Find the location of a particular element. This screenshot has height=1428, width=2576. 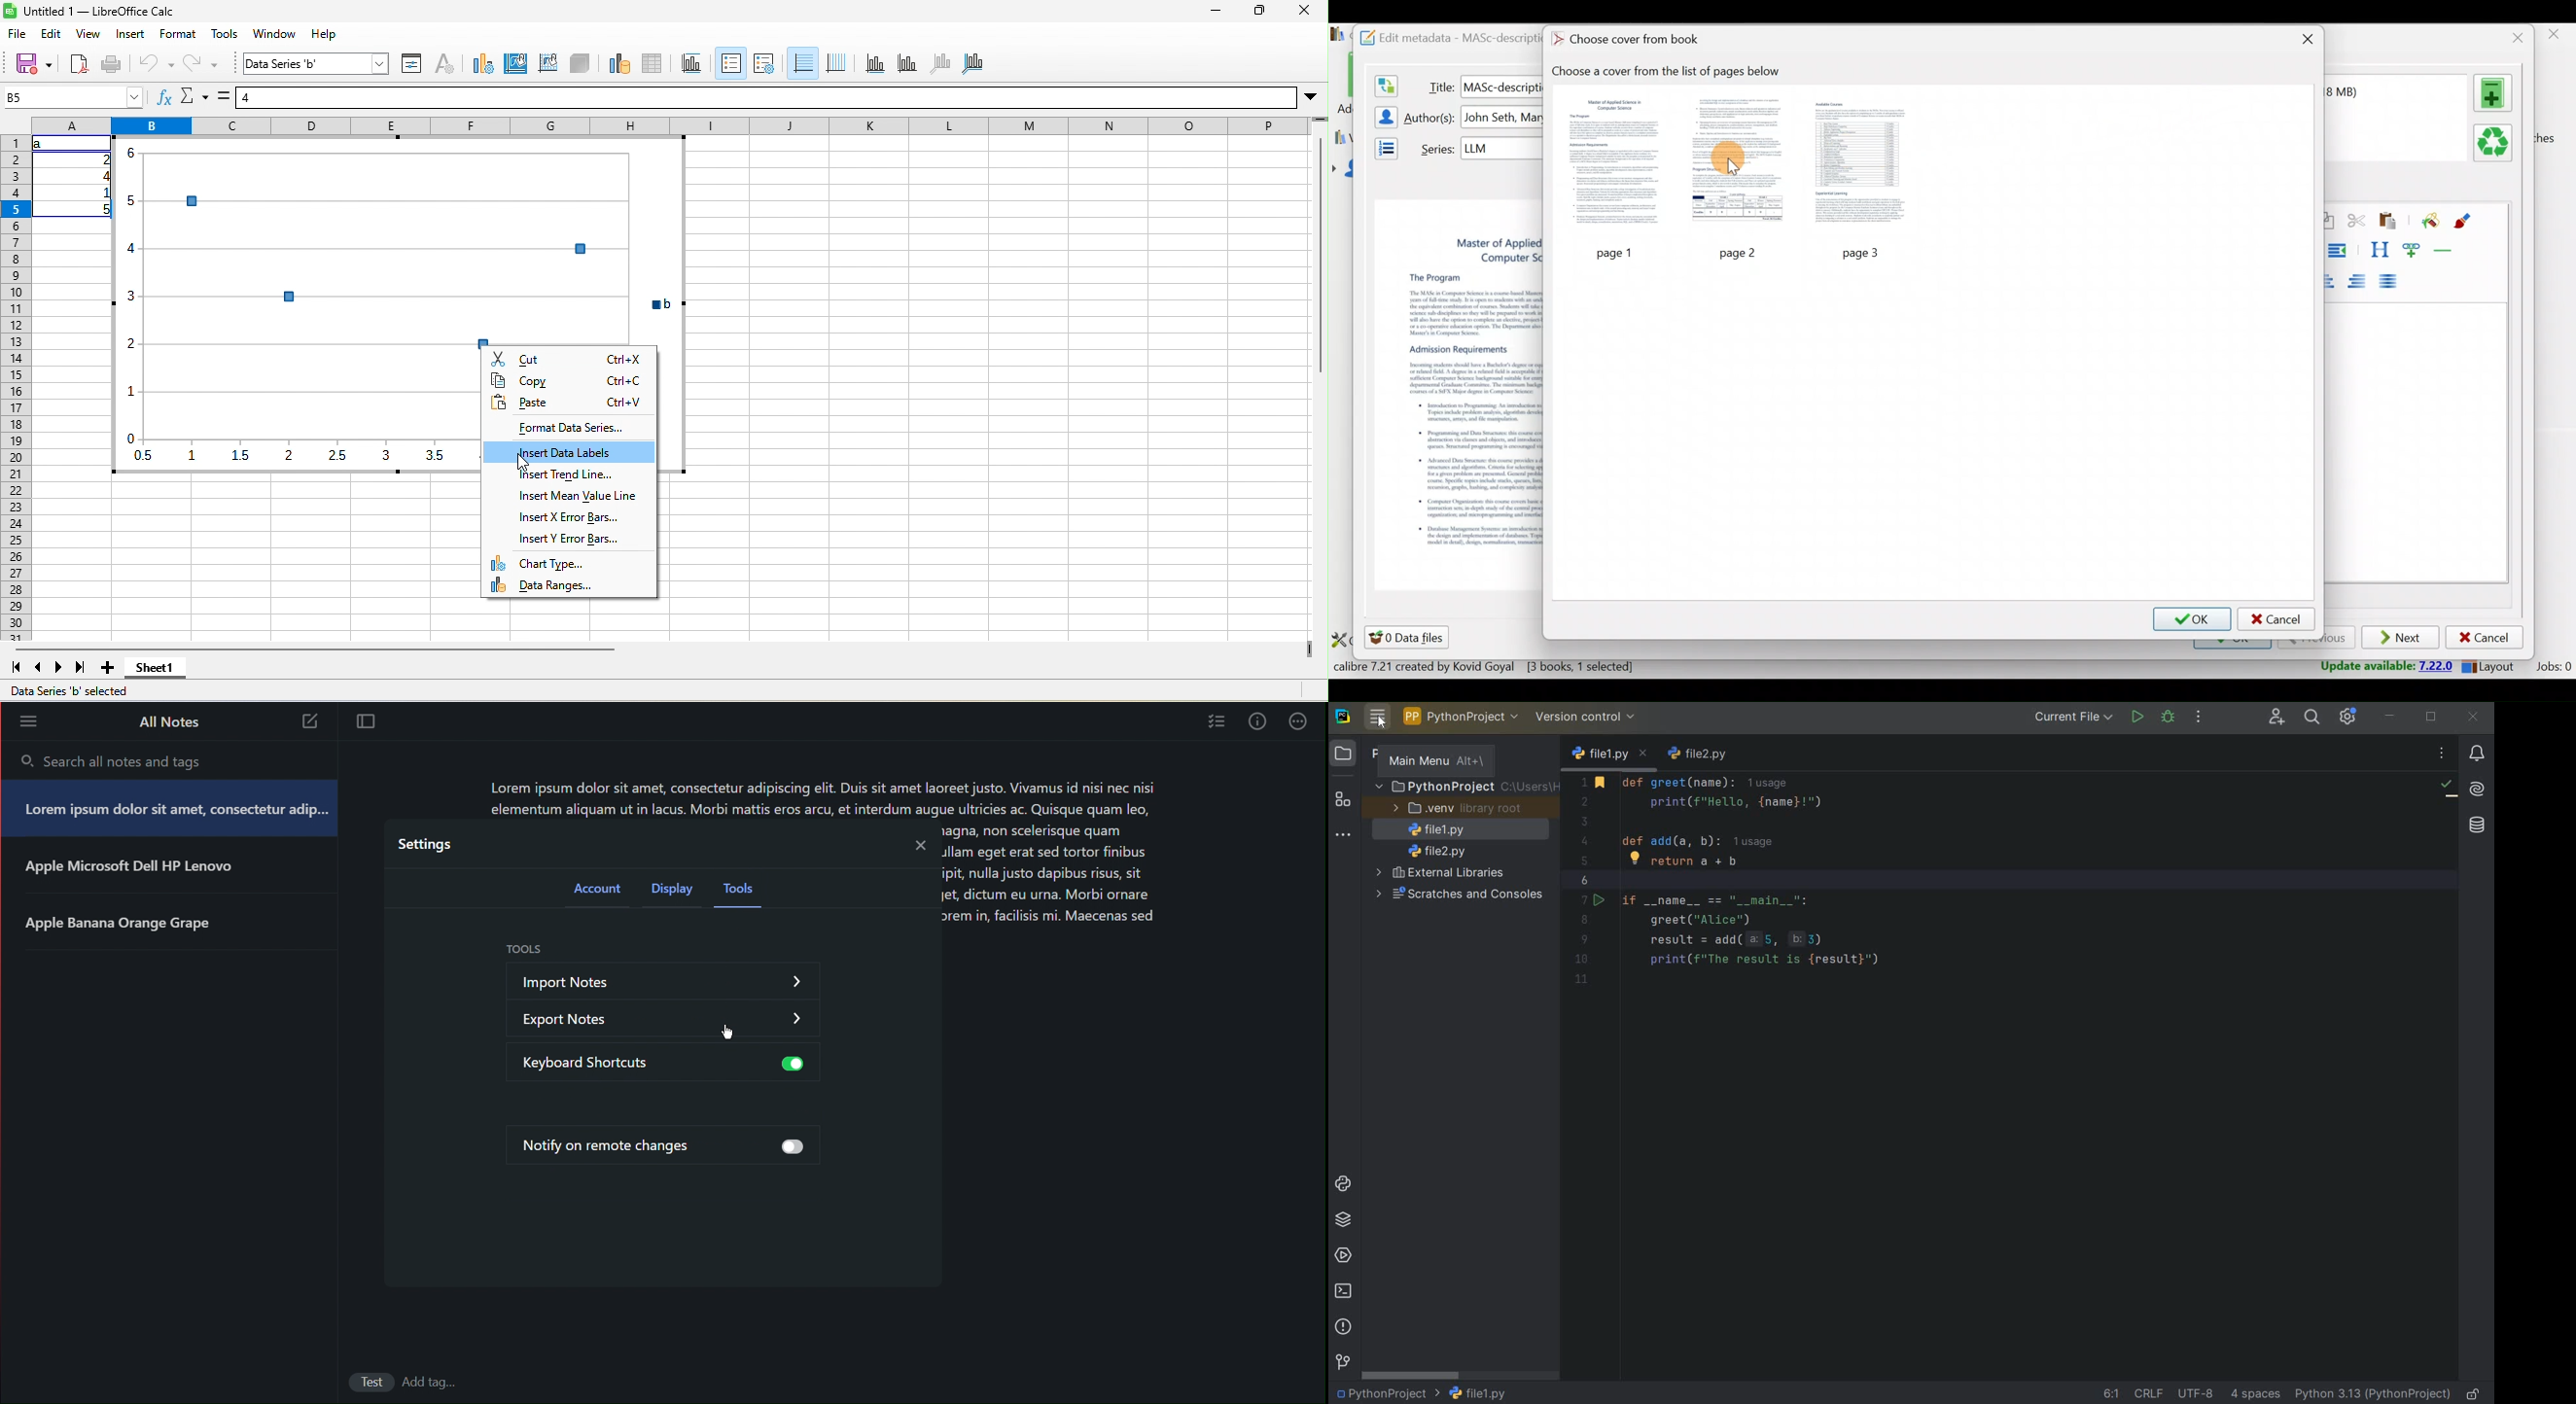

insert mean value line is located at coordinates (568, 496).